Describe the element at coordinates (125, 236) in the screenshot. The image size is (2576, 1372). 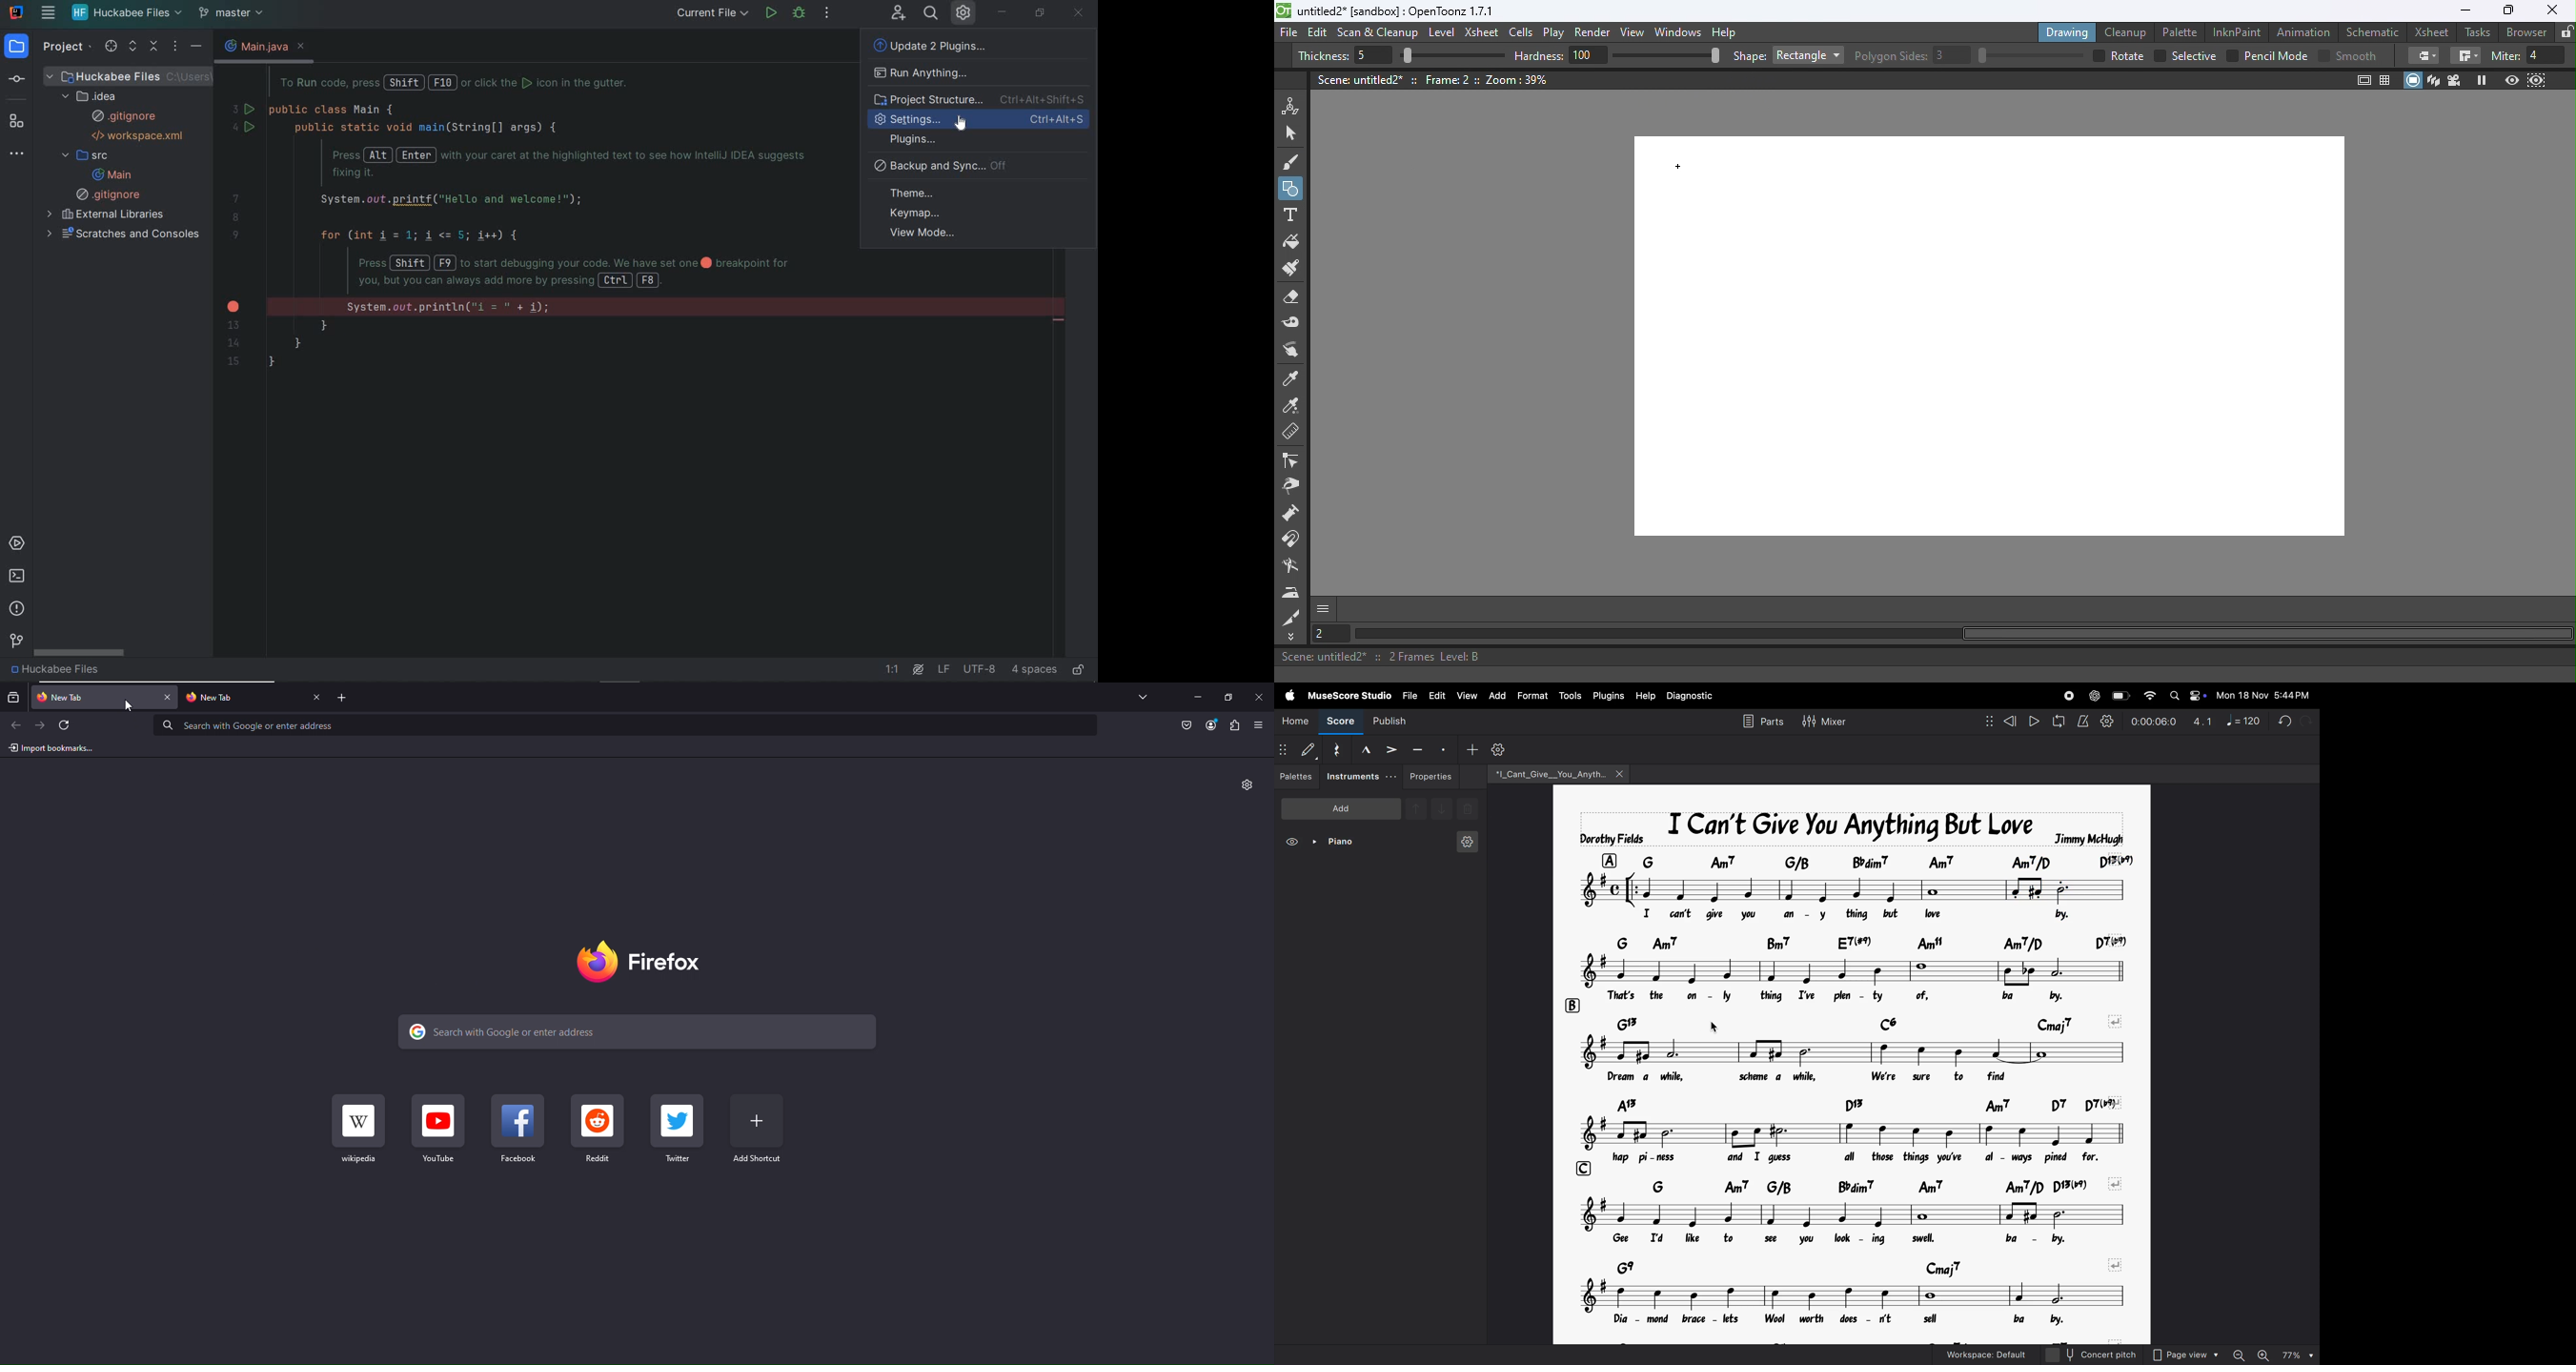
I see `scratches and consoles` at that location.